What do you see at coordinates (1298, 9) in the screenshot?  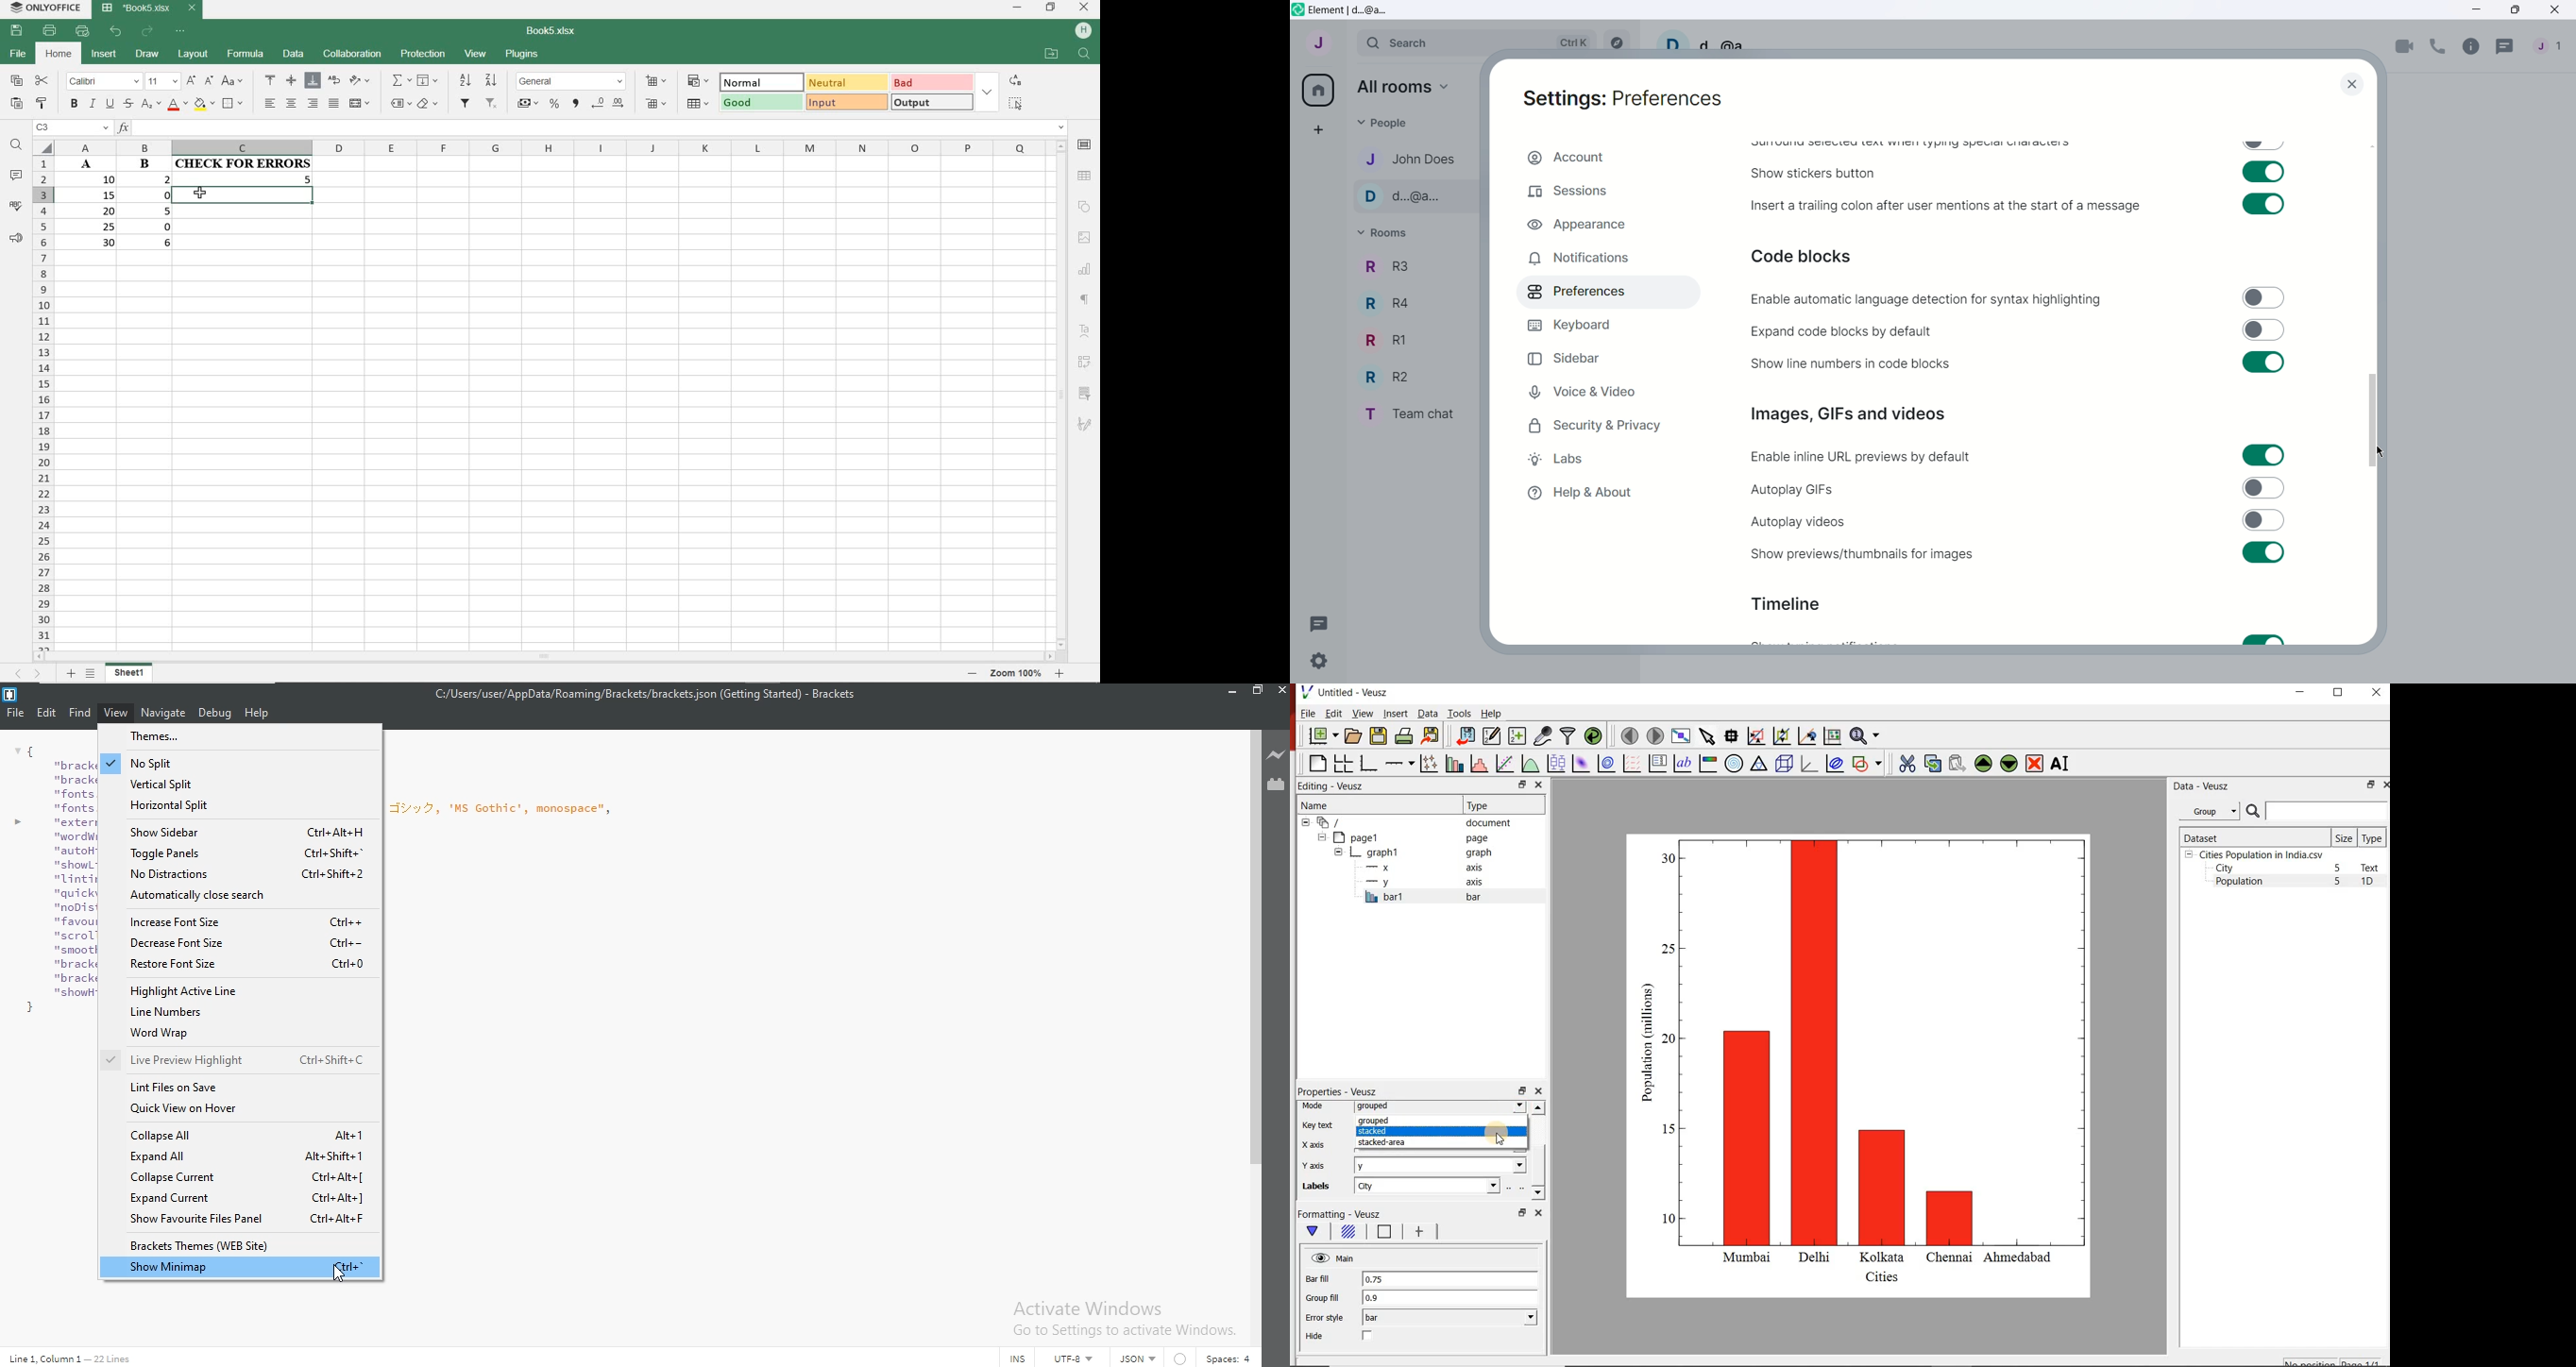 I see `Element icon` at bounding box center [1298, 9].